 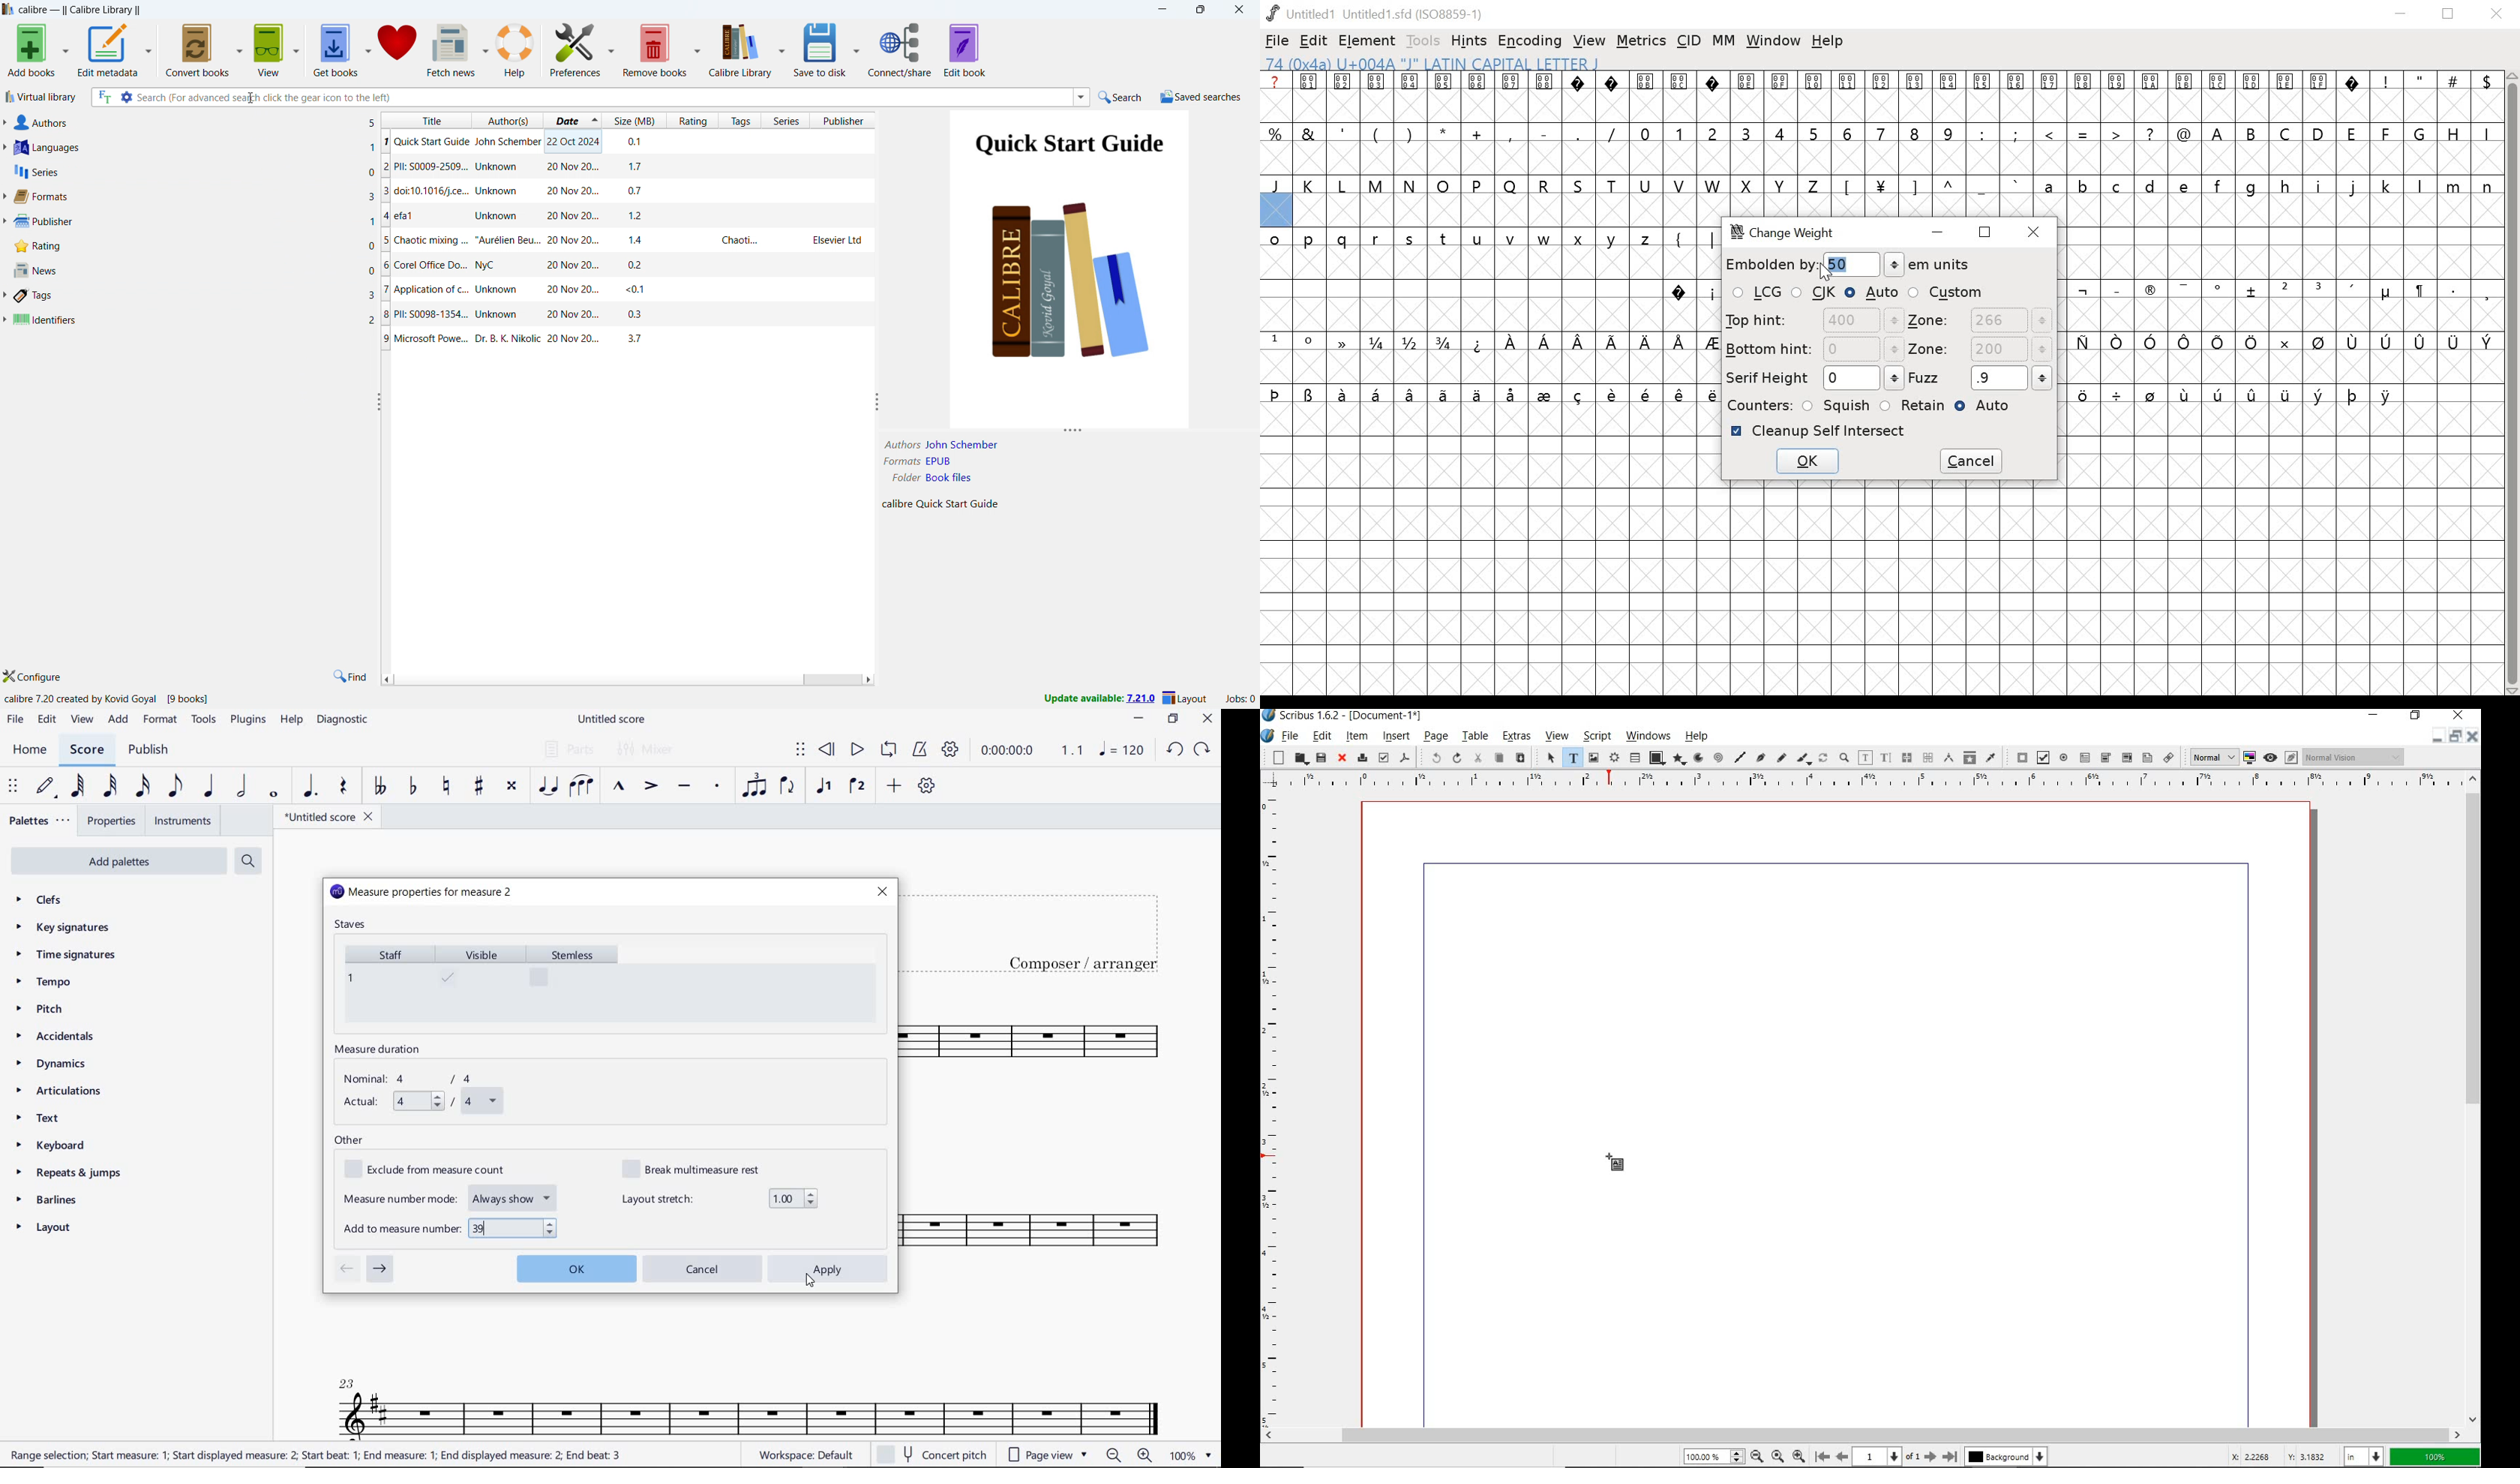 I want to click on embolden by, so click(x=1770, y=265).